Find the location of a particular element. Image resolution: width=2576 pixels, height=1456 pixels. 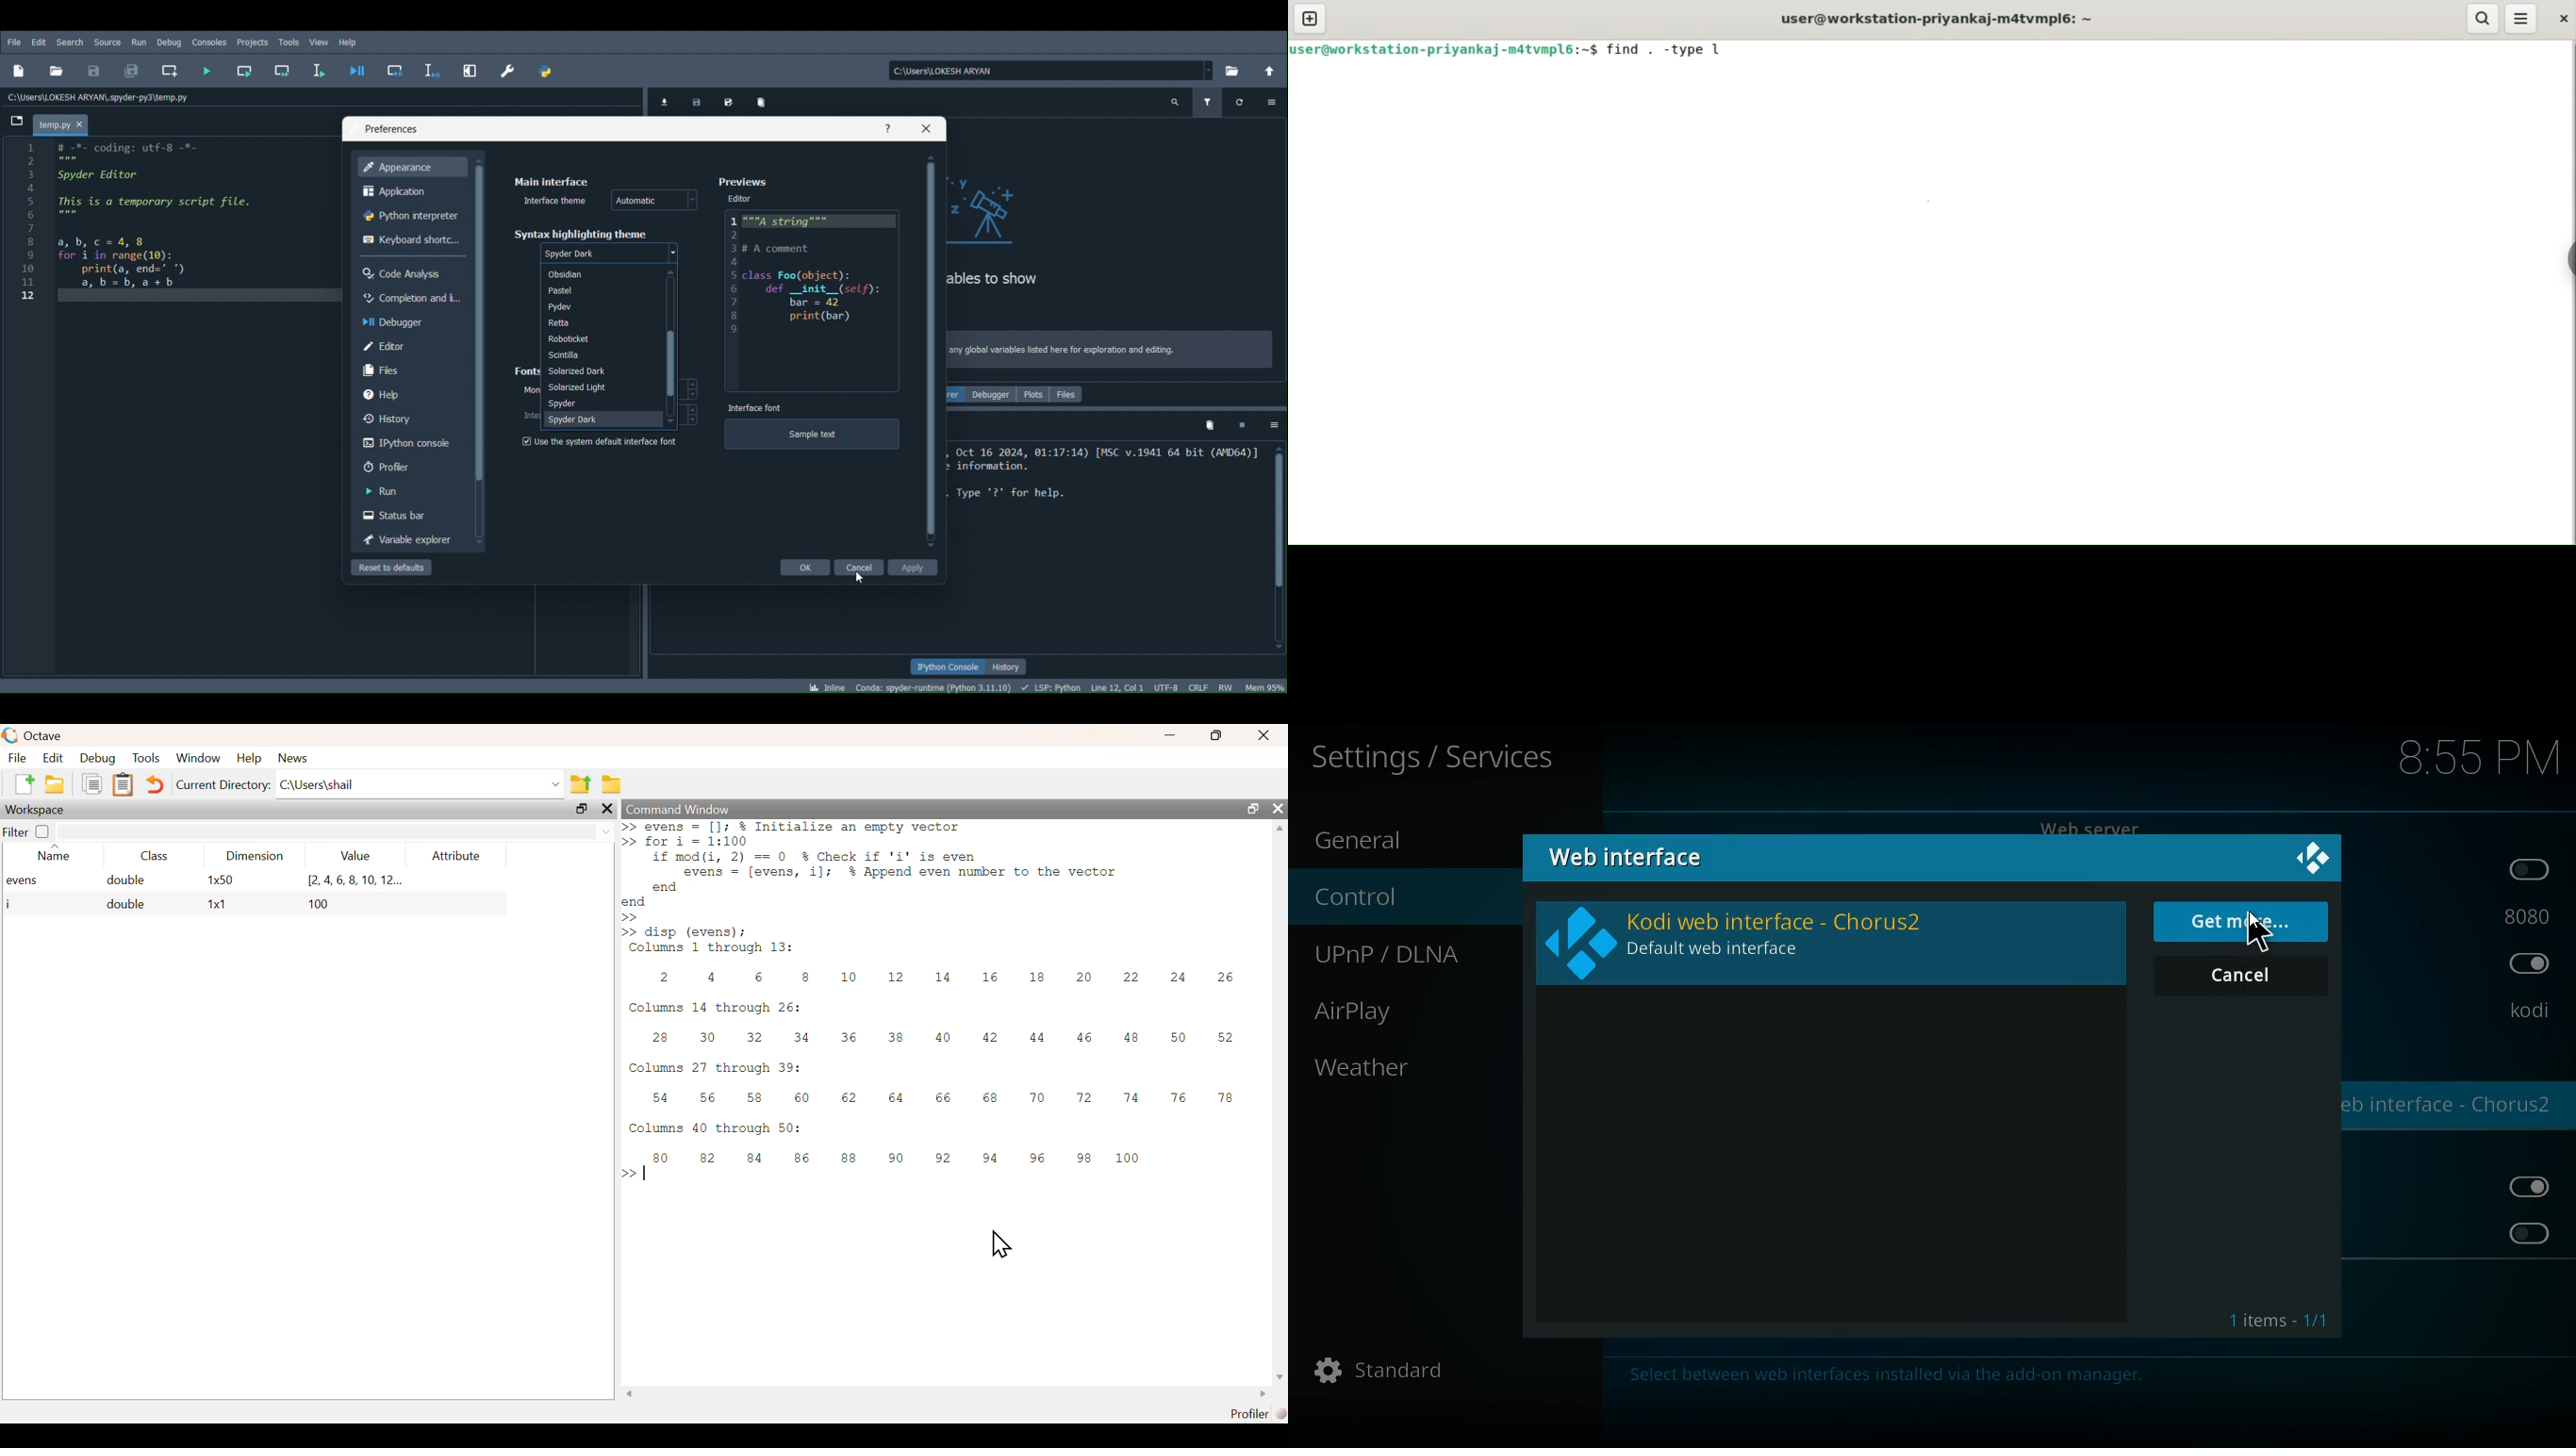

name is located at coordinates (48, 856).